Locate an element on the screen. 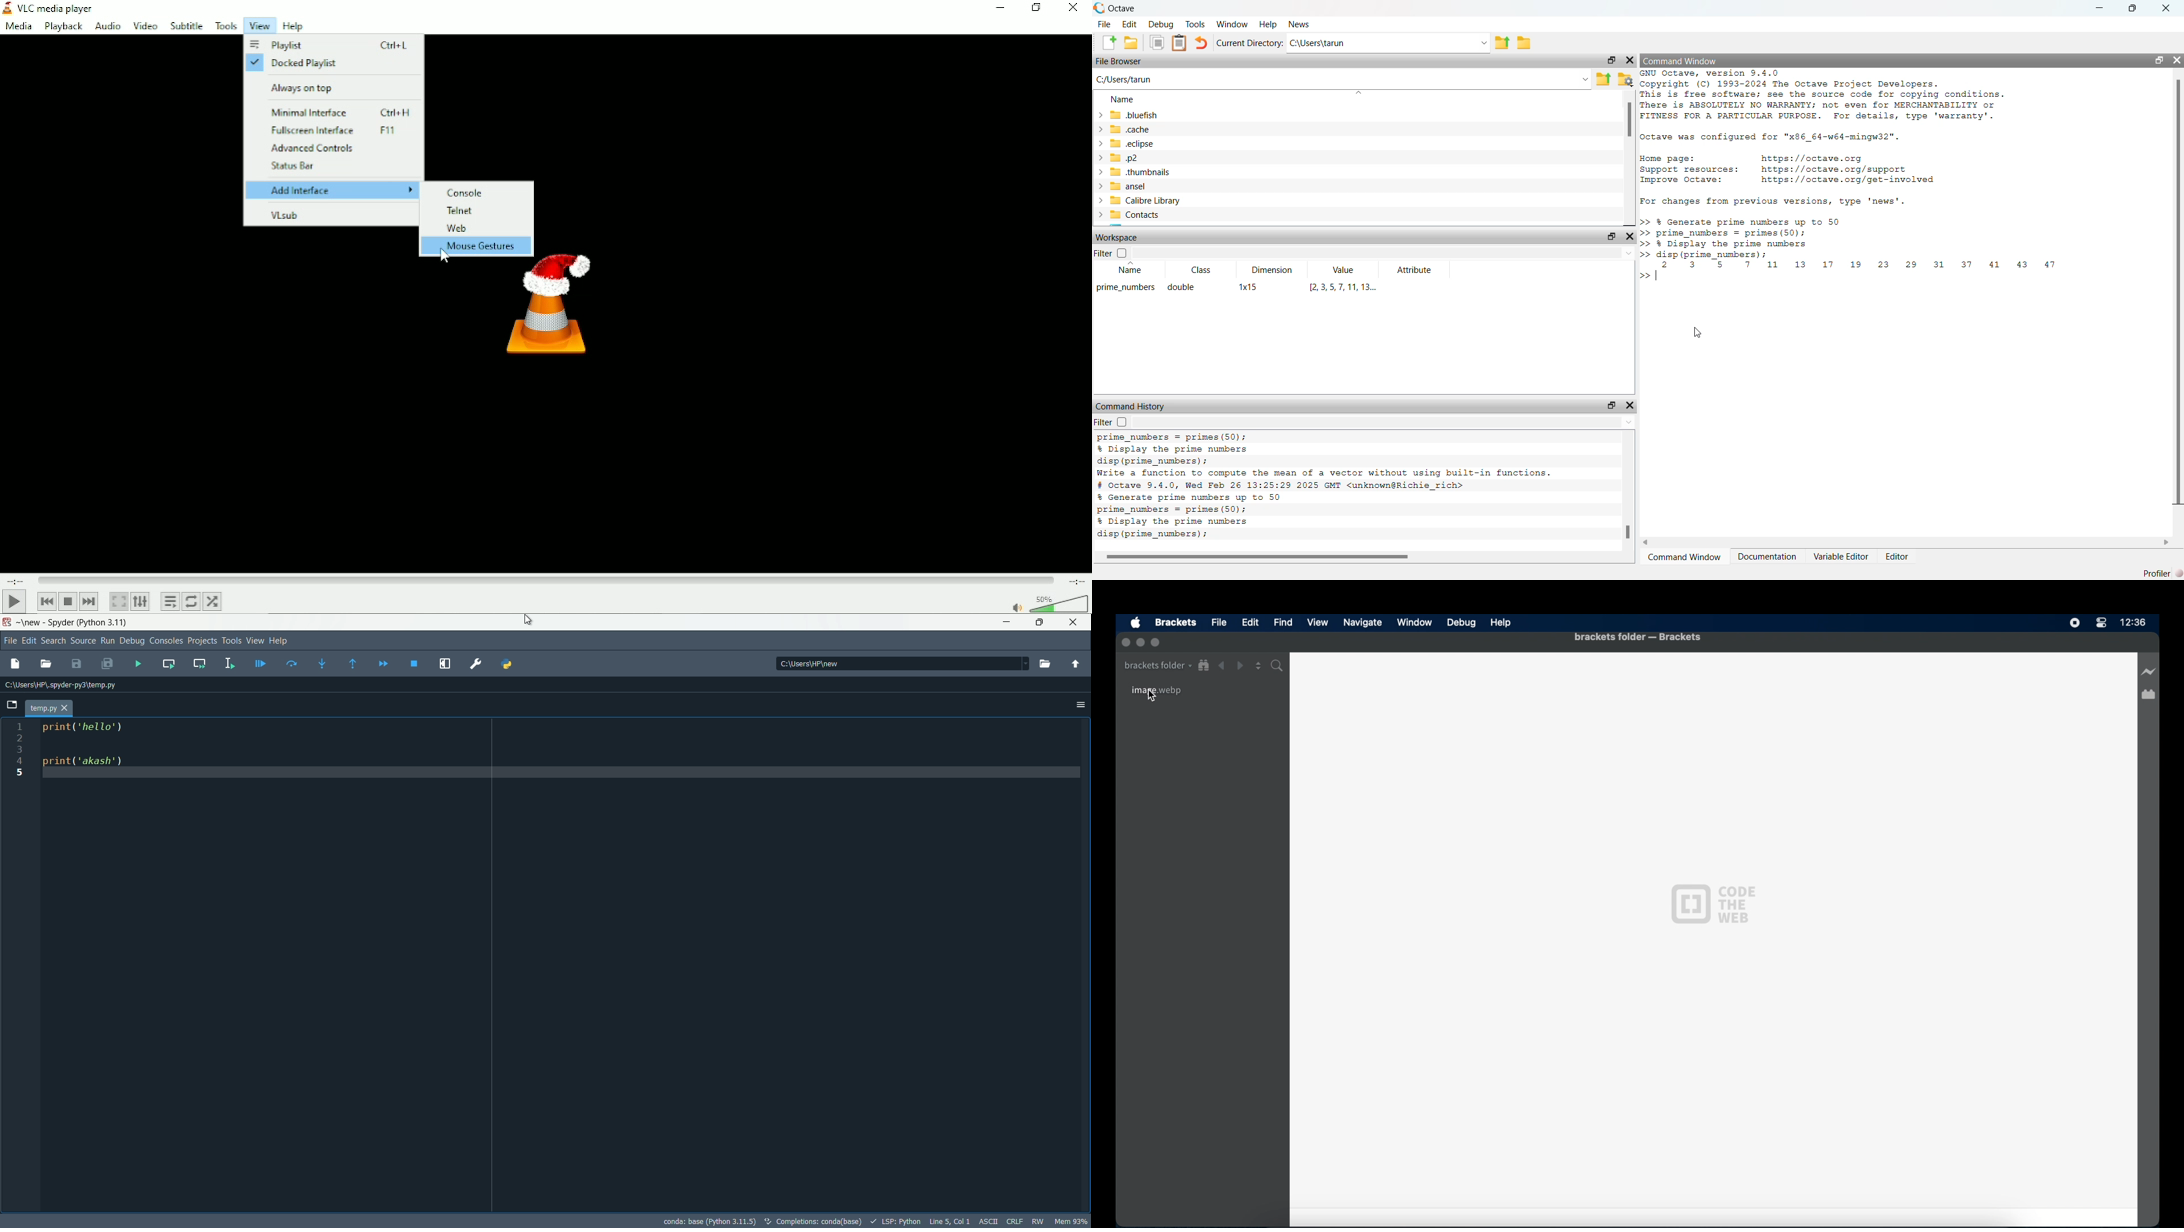  open in separate window is located at coordinates (1611, 236).